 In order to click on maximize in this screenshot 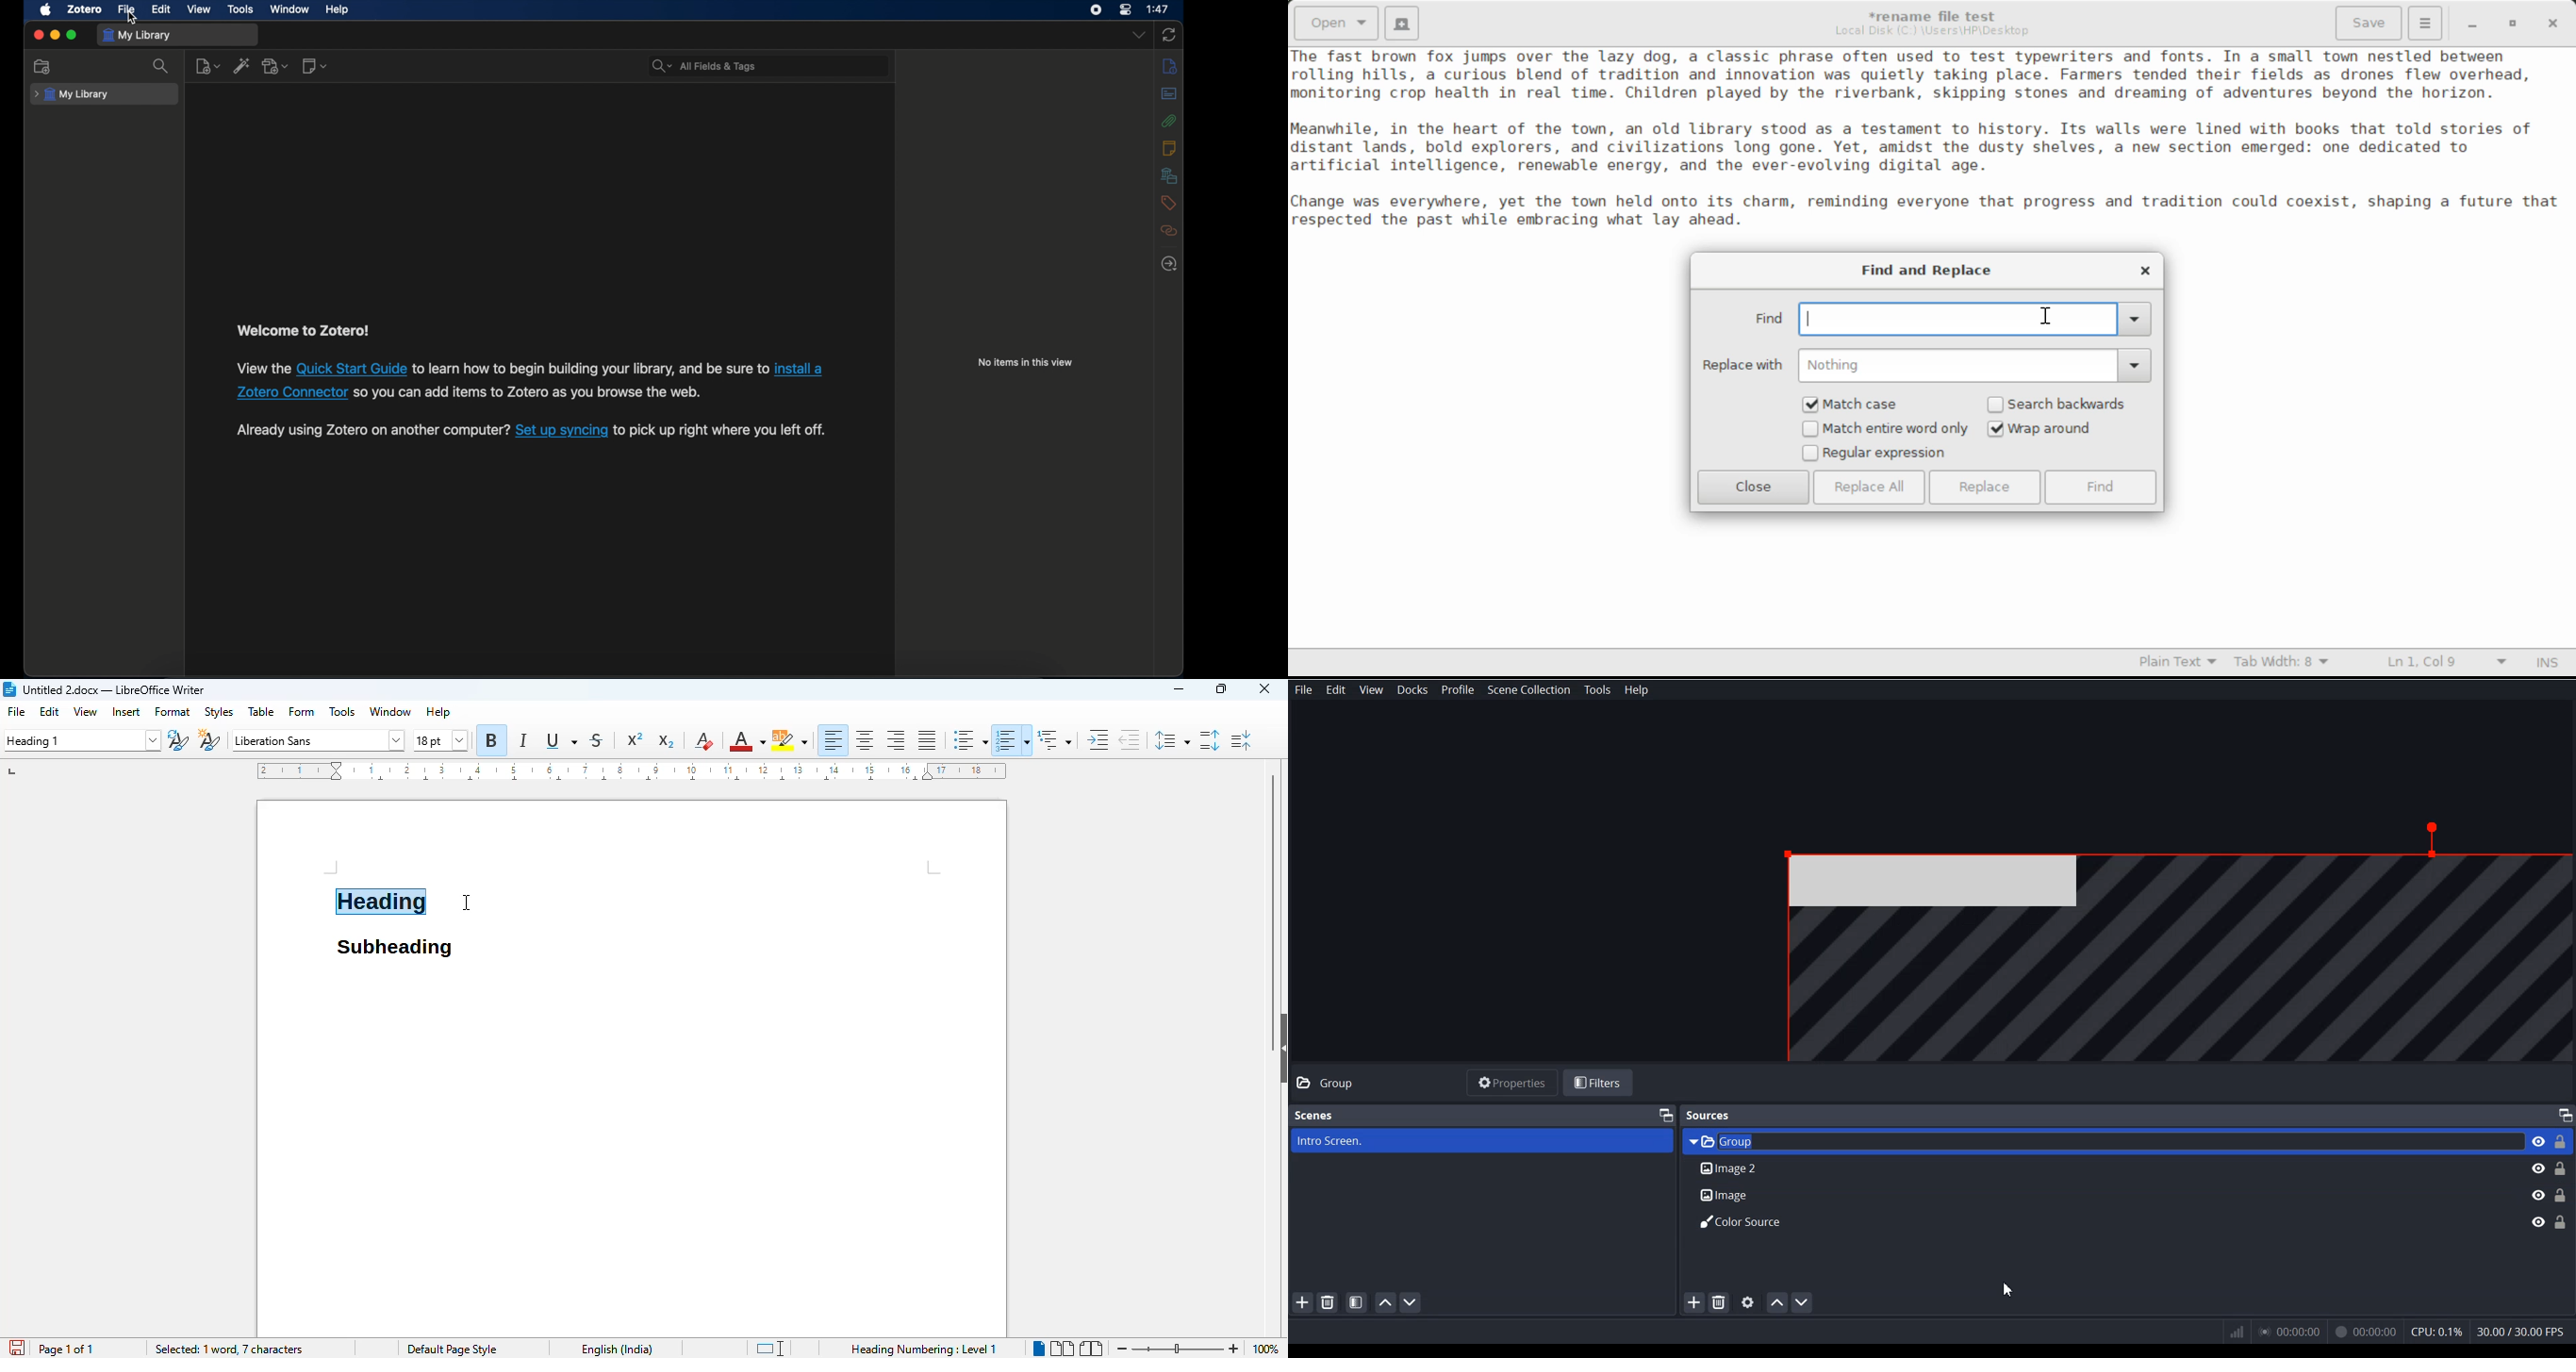, I will do `click(72, 35)`.